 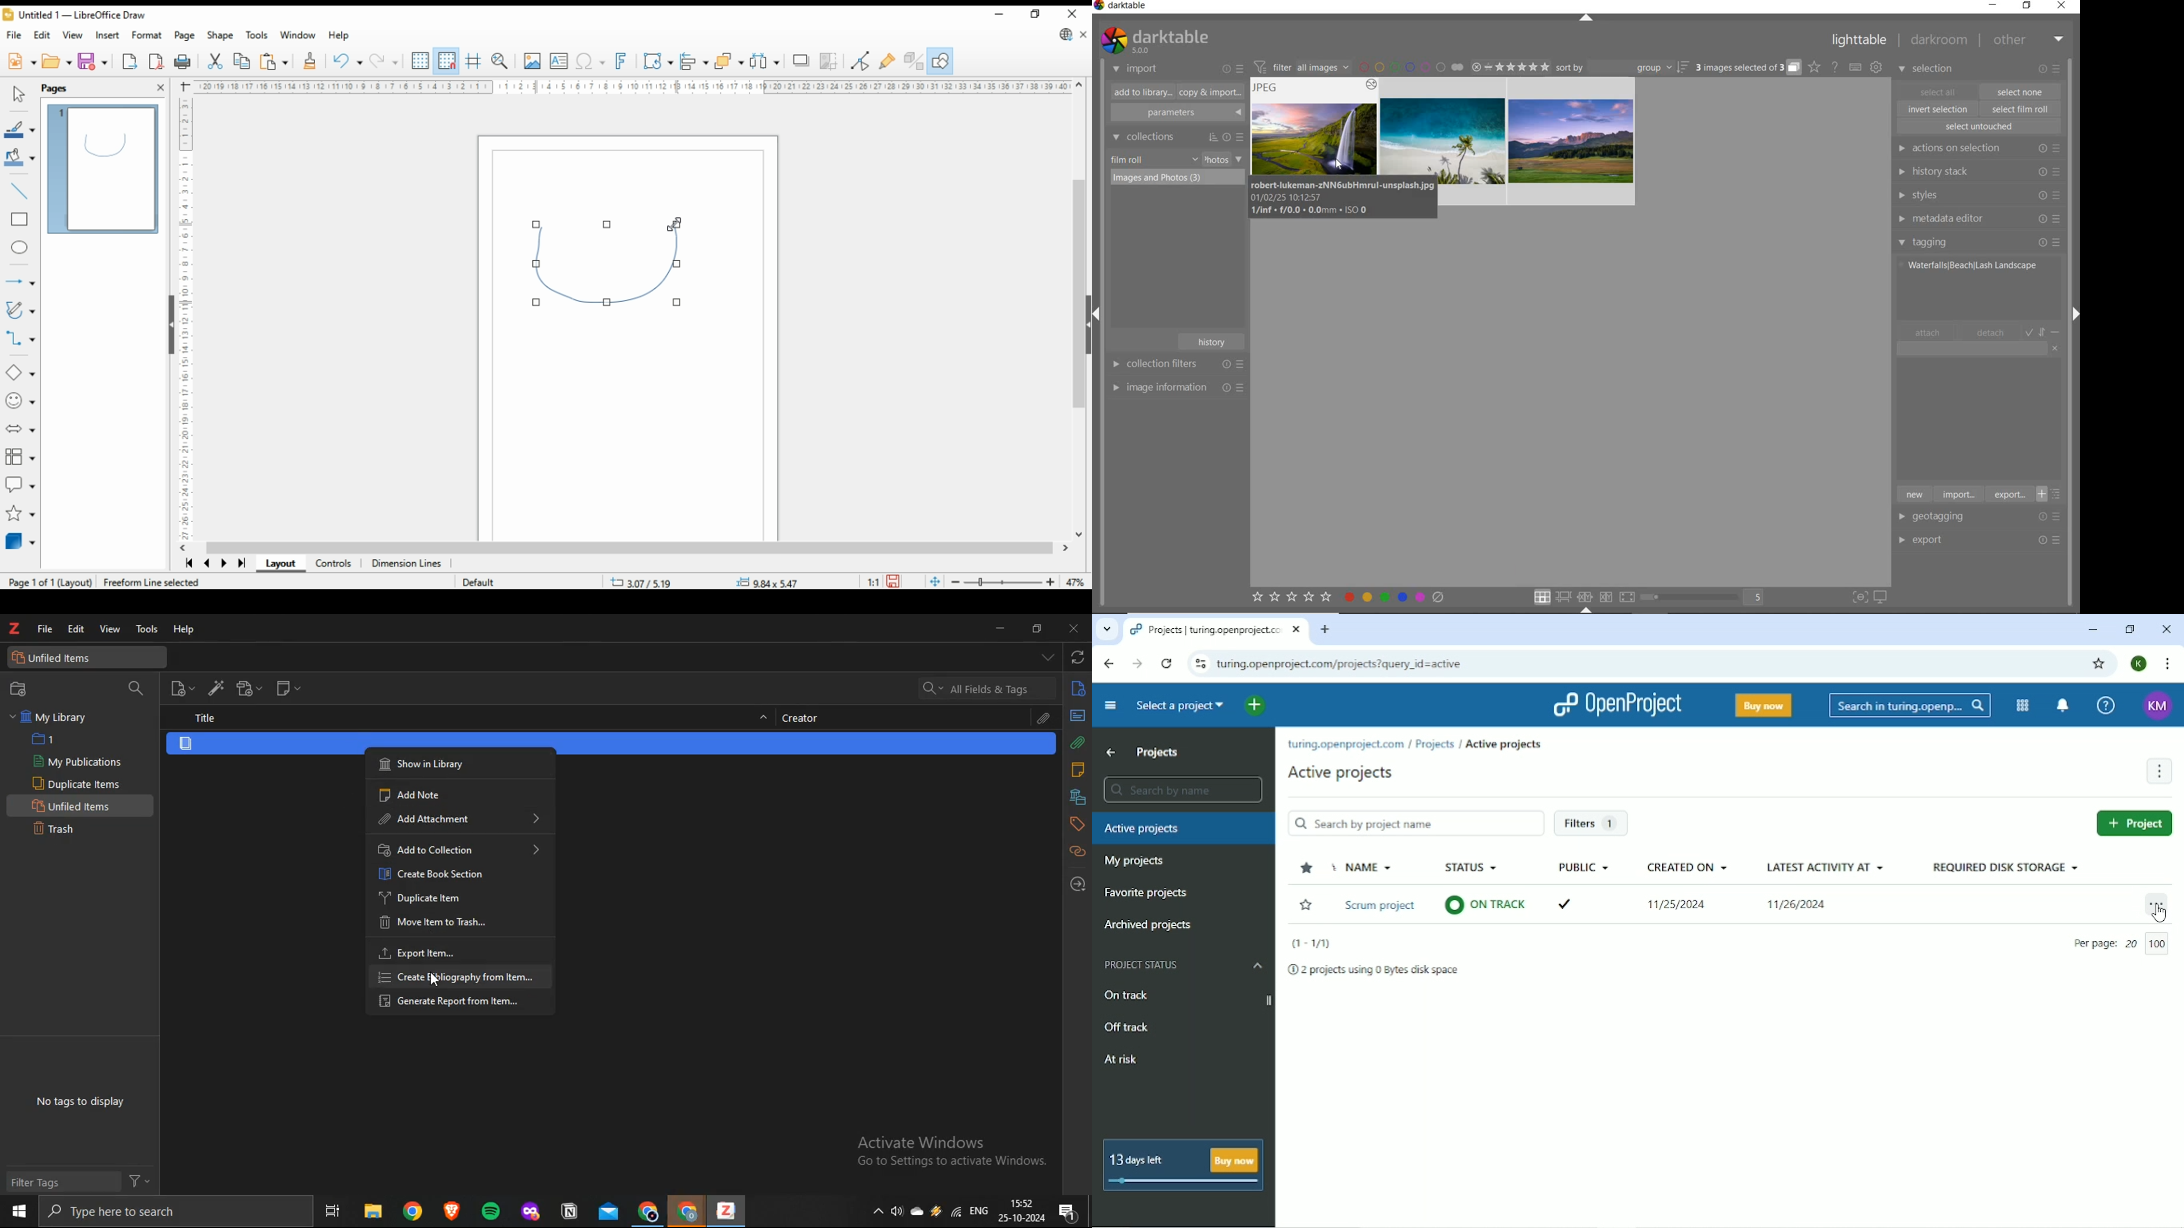 What do you see at coordinates (57, 658) in the screenshot?
I see `unfiled items` at bounding box center [57, 658].